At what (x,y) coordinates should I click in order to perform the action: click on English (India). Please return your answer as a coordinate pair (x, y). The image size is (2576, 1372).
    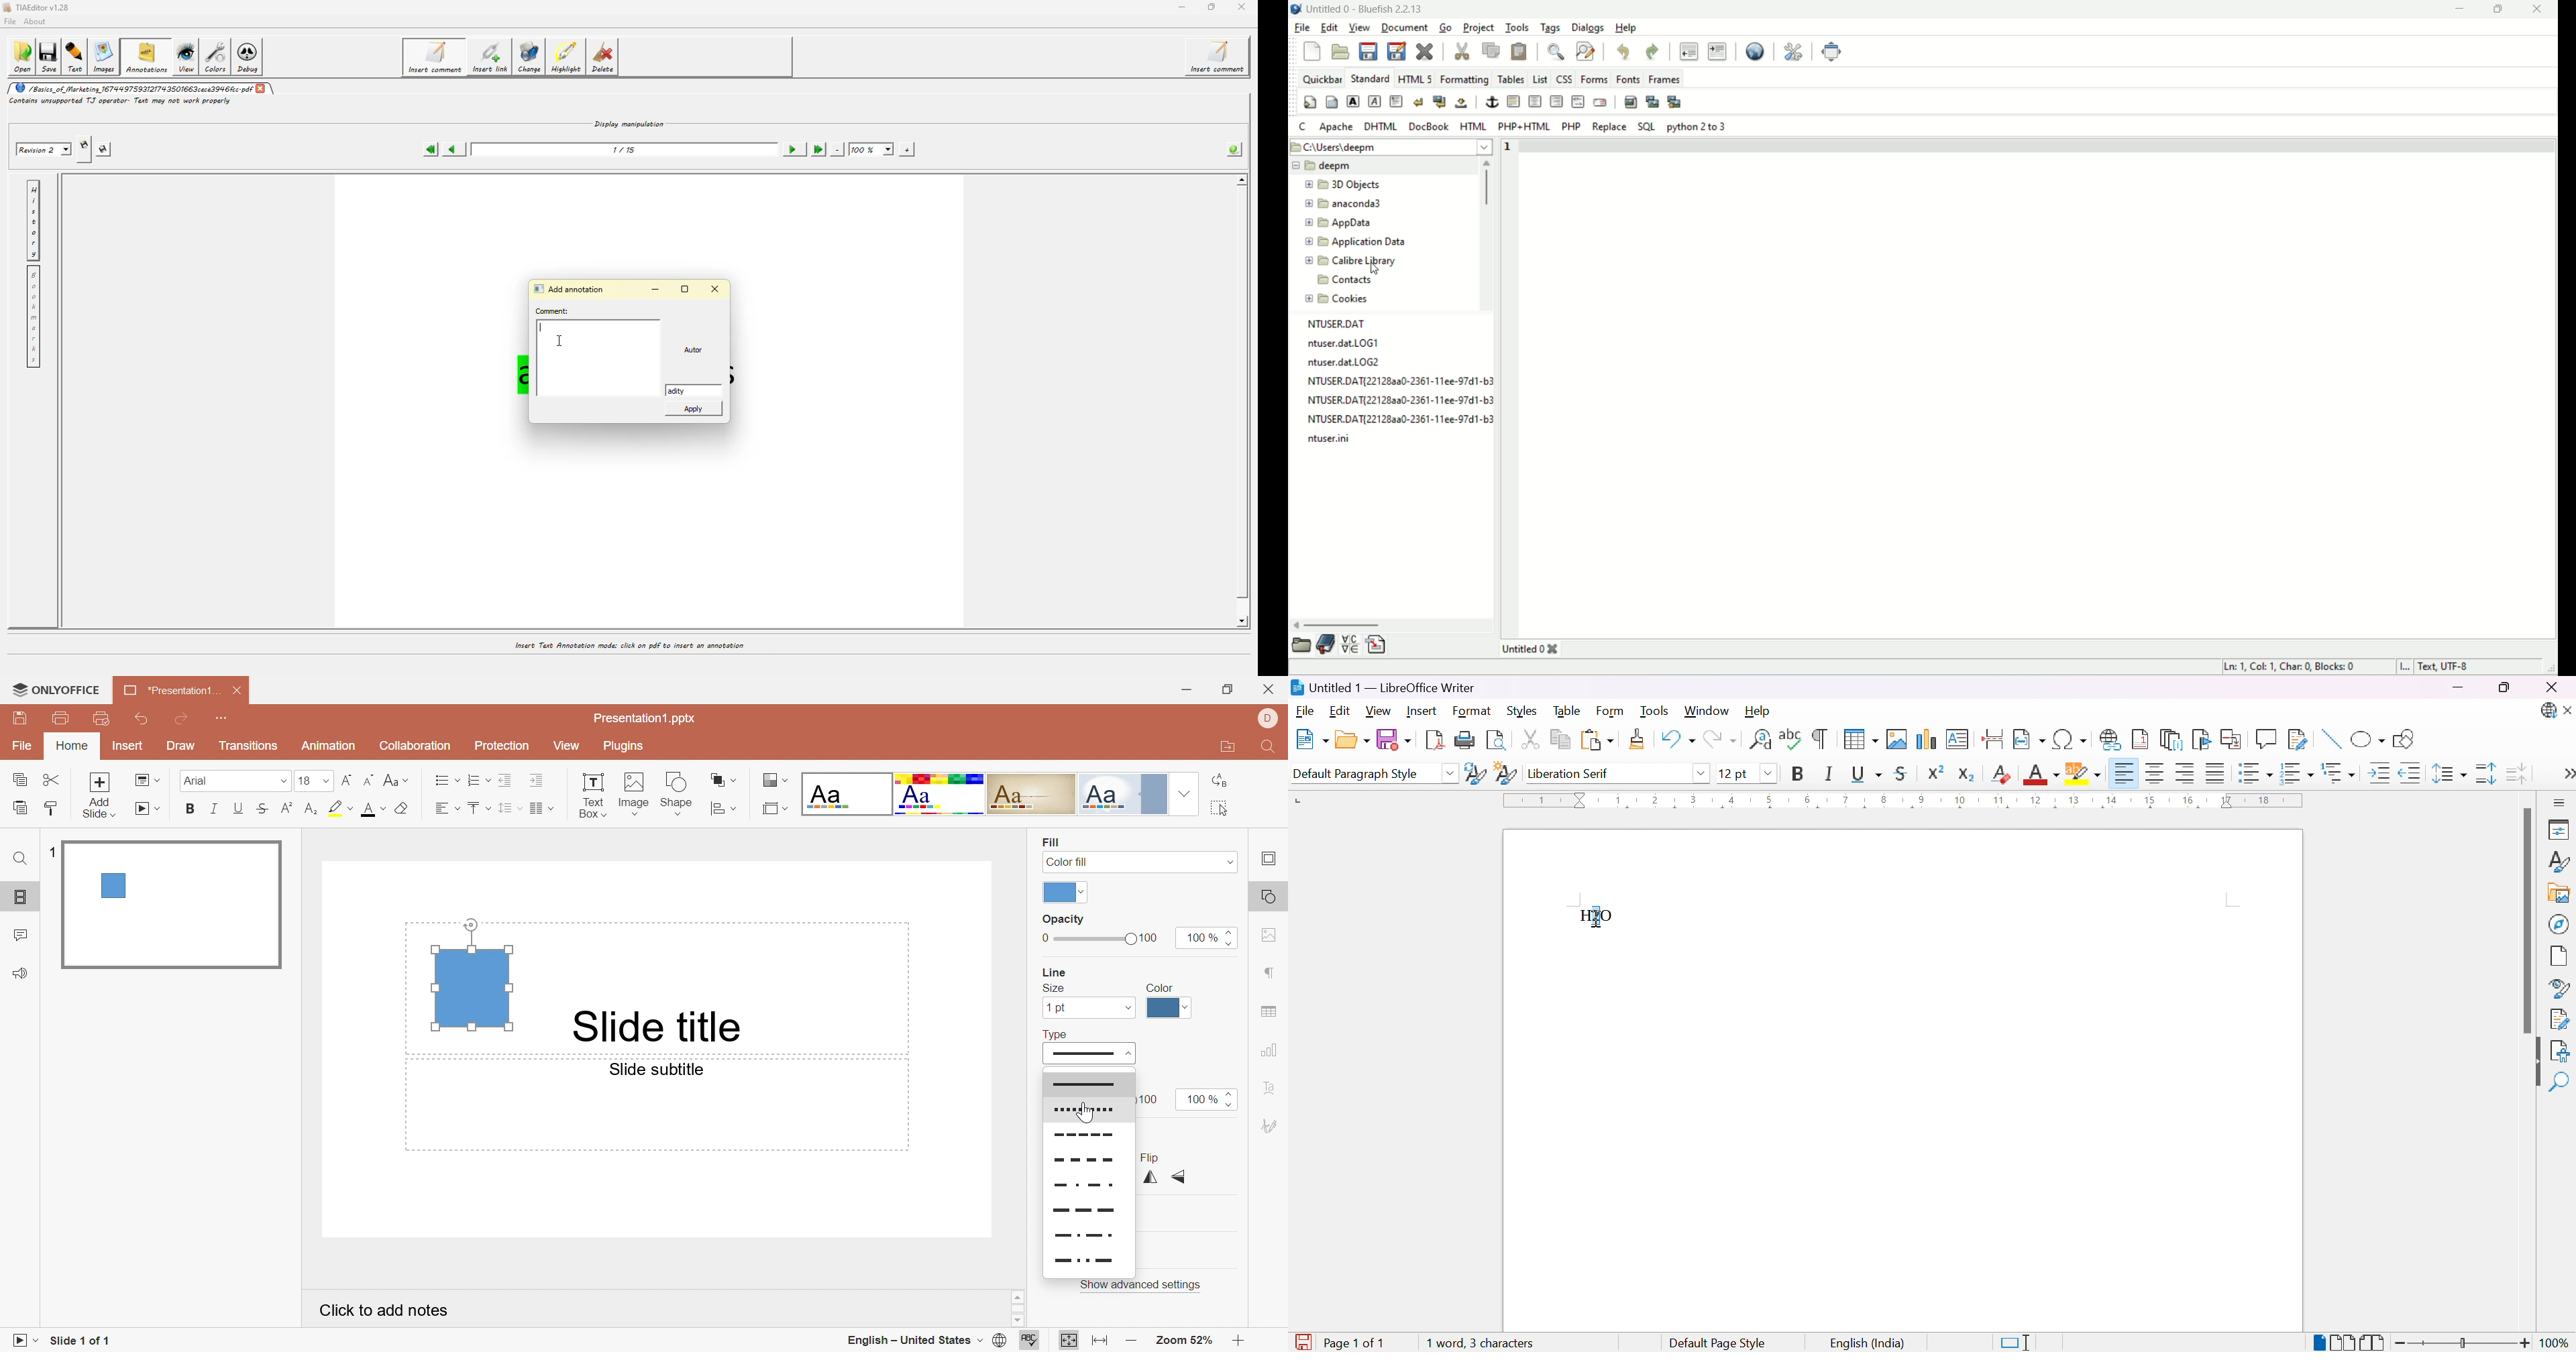
    Looking at the image, I should click on (1868, 1344).